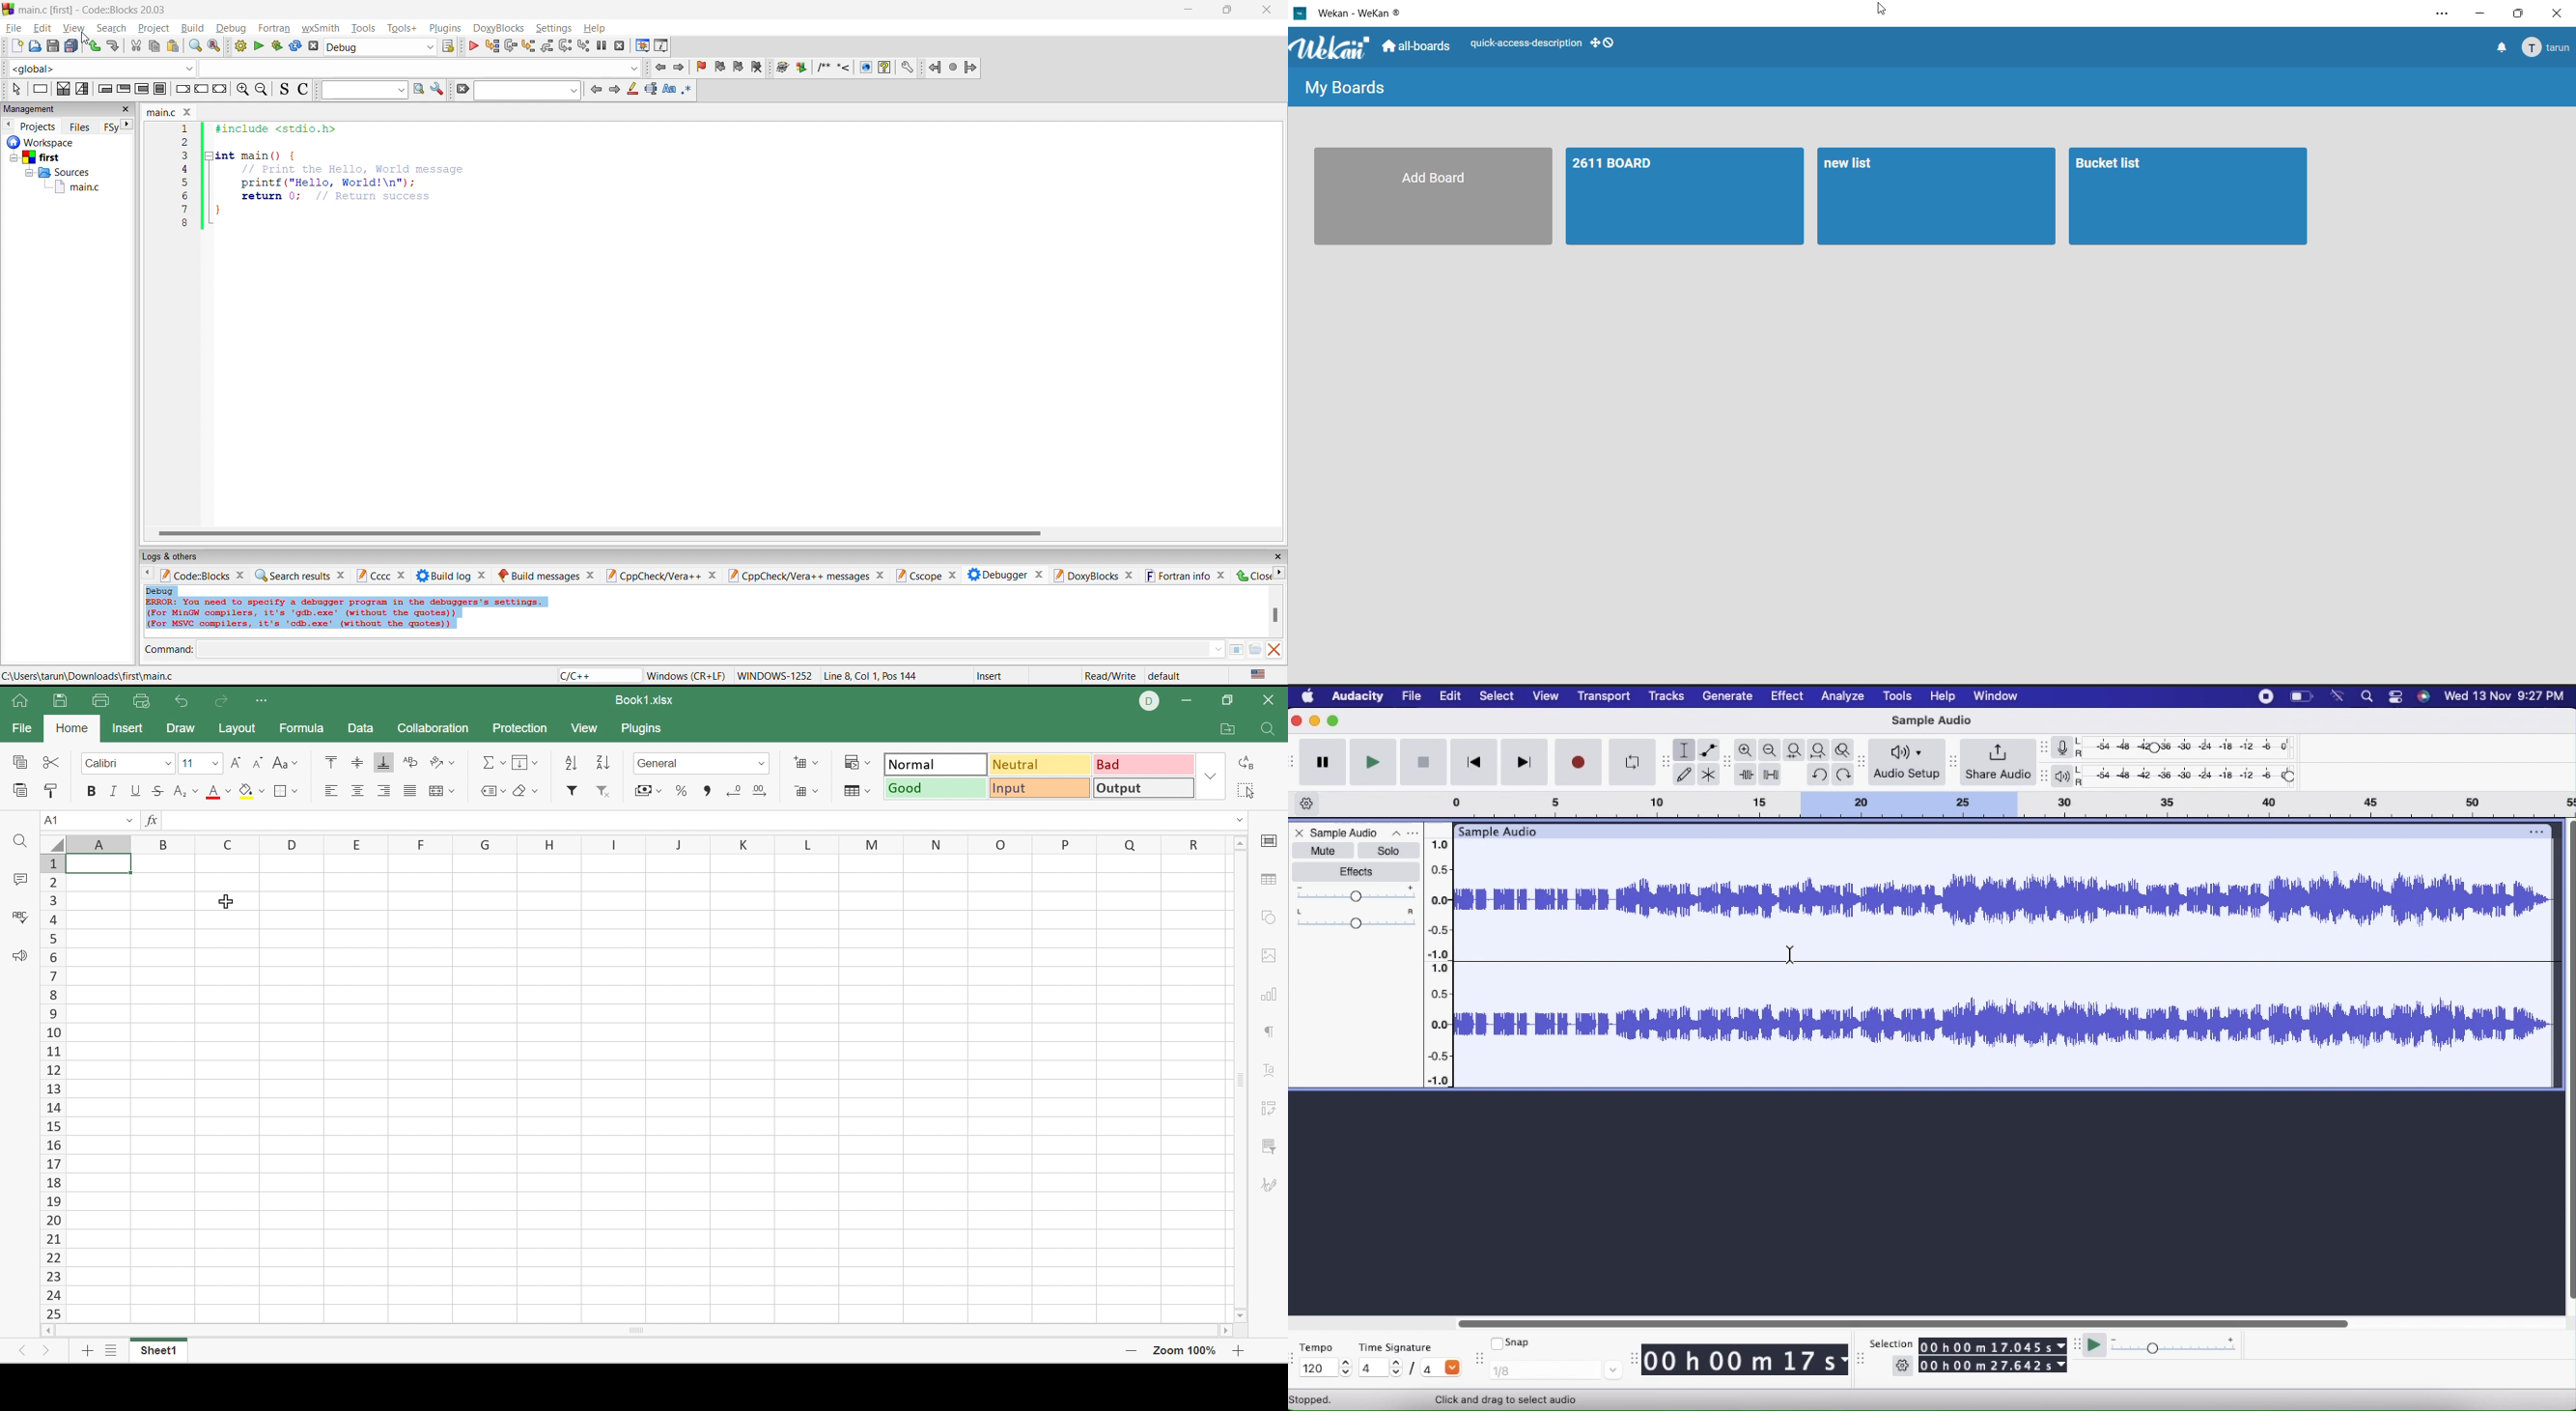 The width and height of the screenshot is (2576, 1428). Describe the element at coordinates (144, 90) in the screenshot. I see `counting loop` at that location.